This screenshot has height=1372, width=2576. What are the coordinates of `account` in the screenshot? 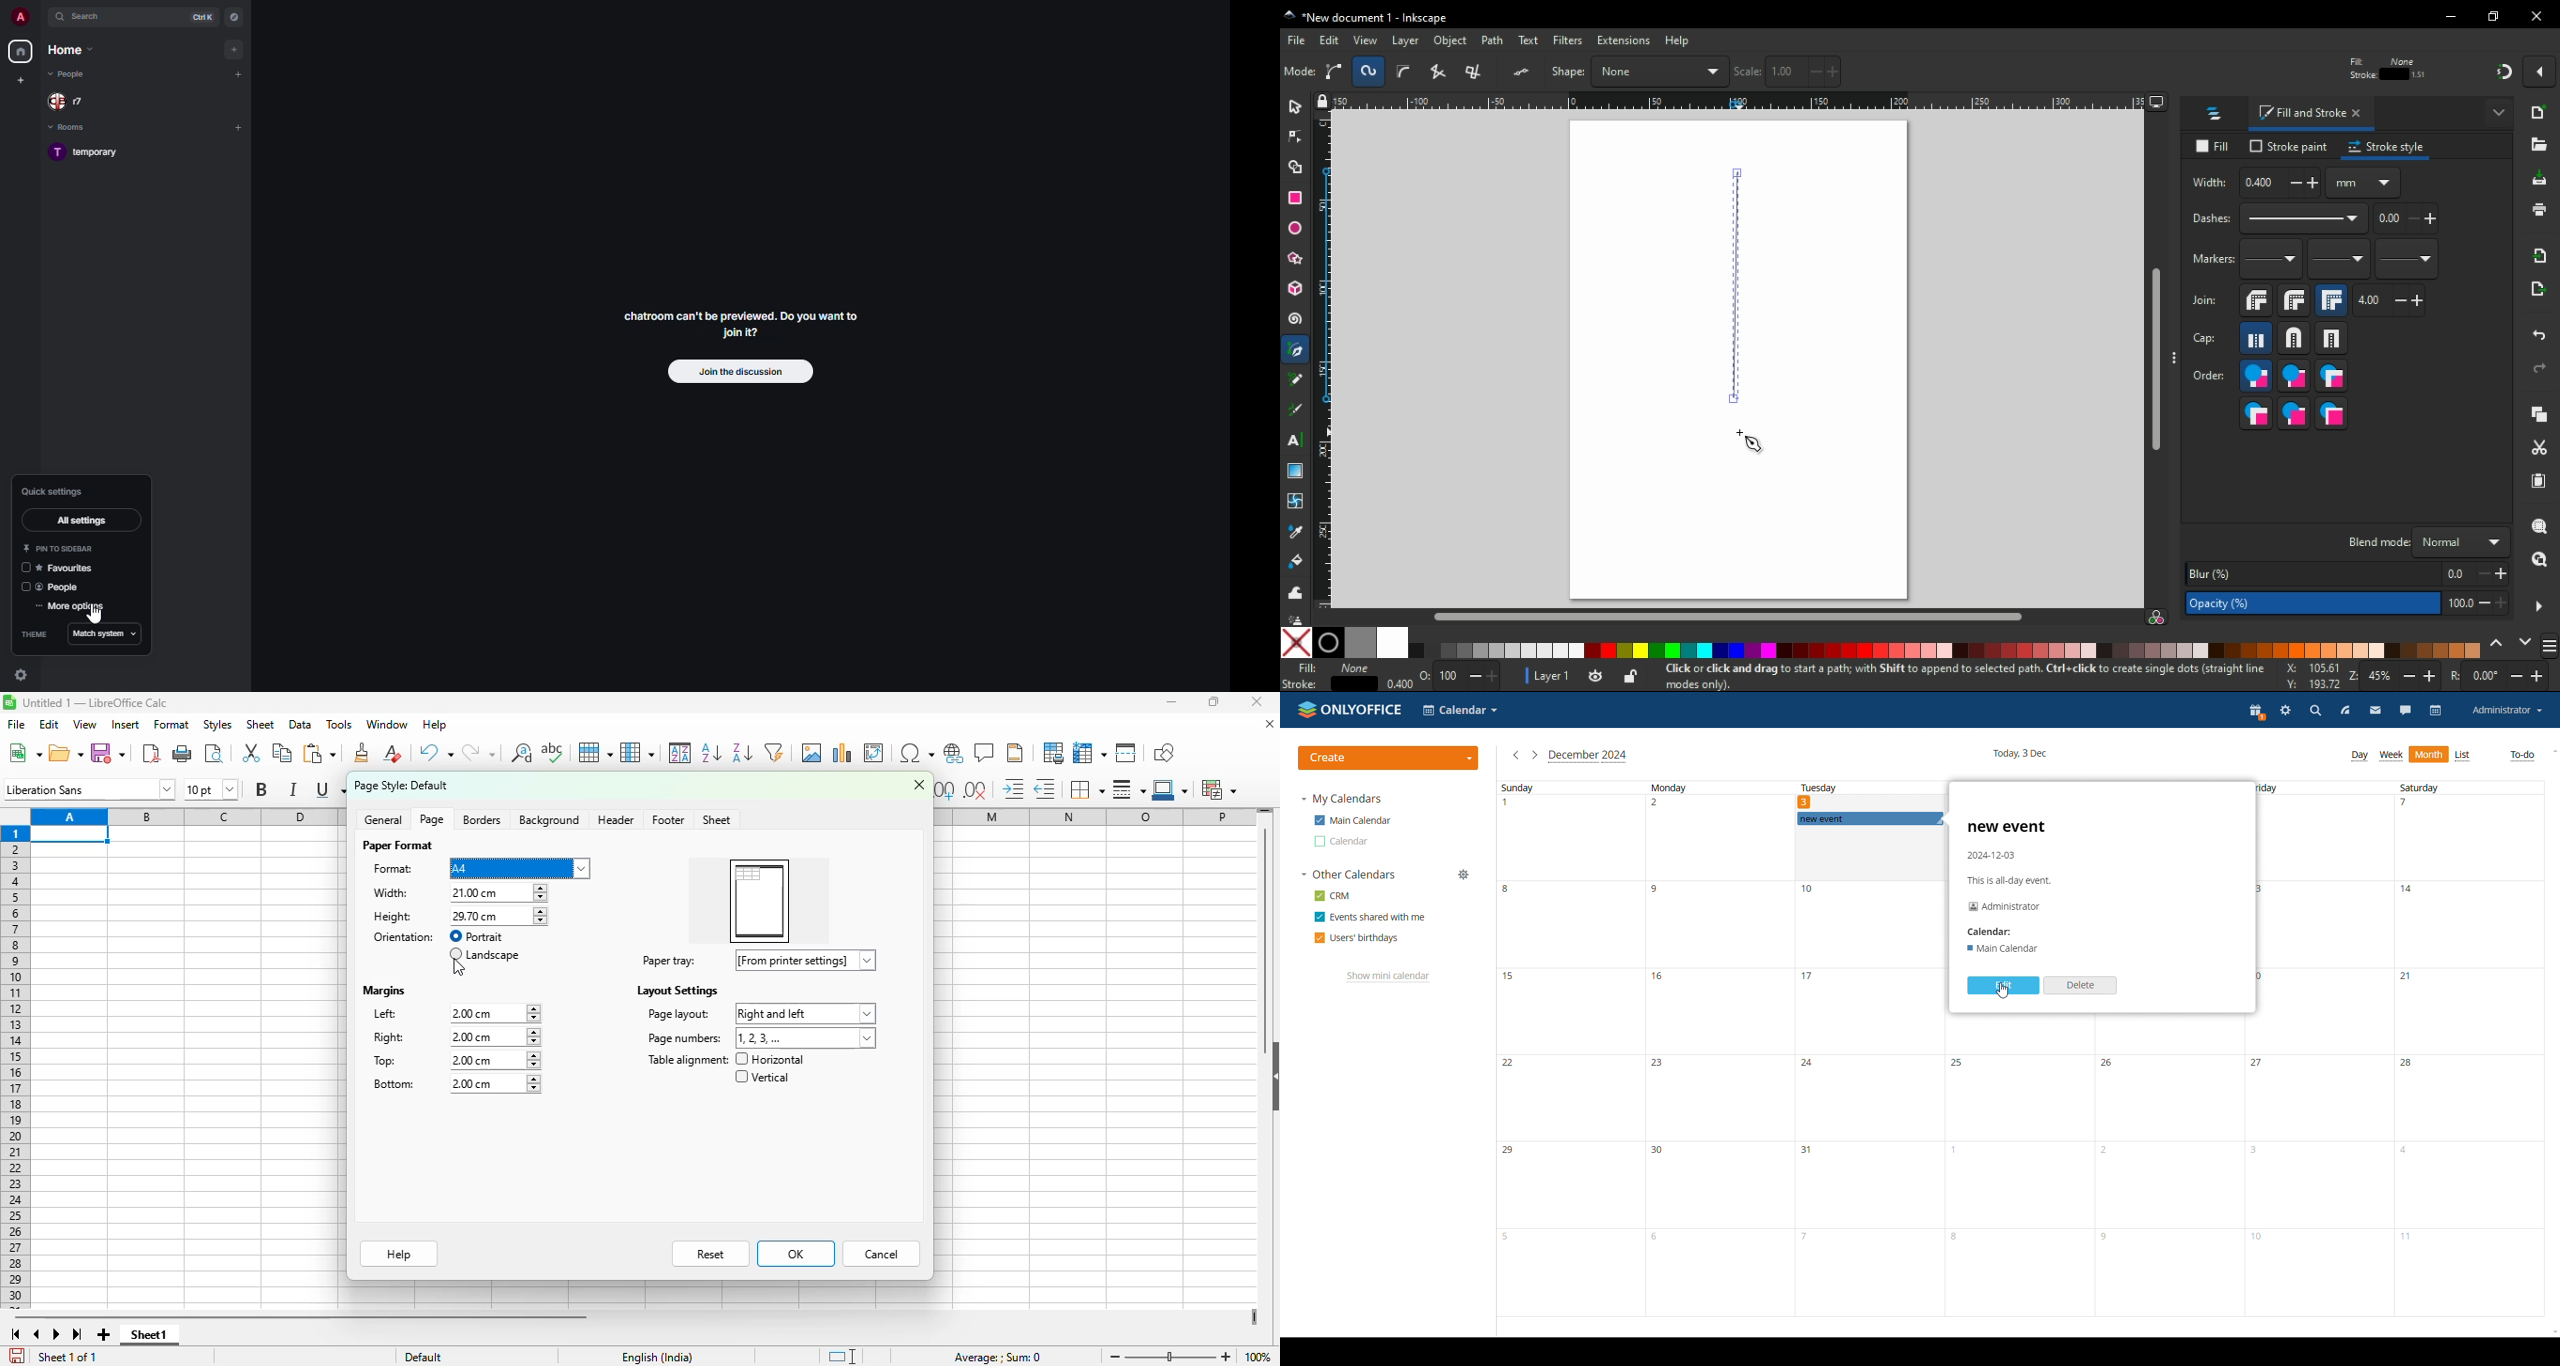 It's located at (2508, 711).